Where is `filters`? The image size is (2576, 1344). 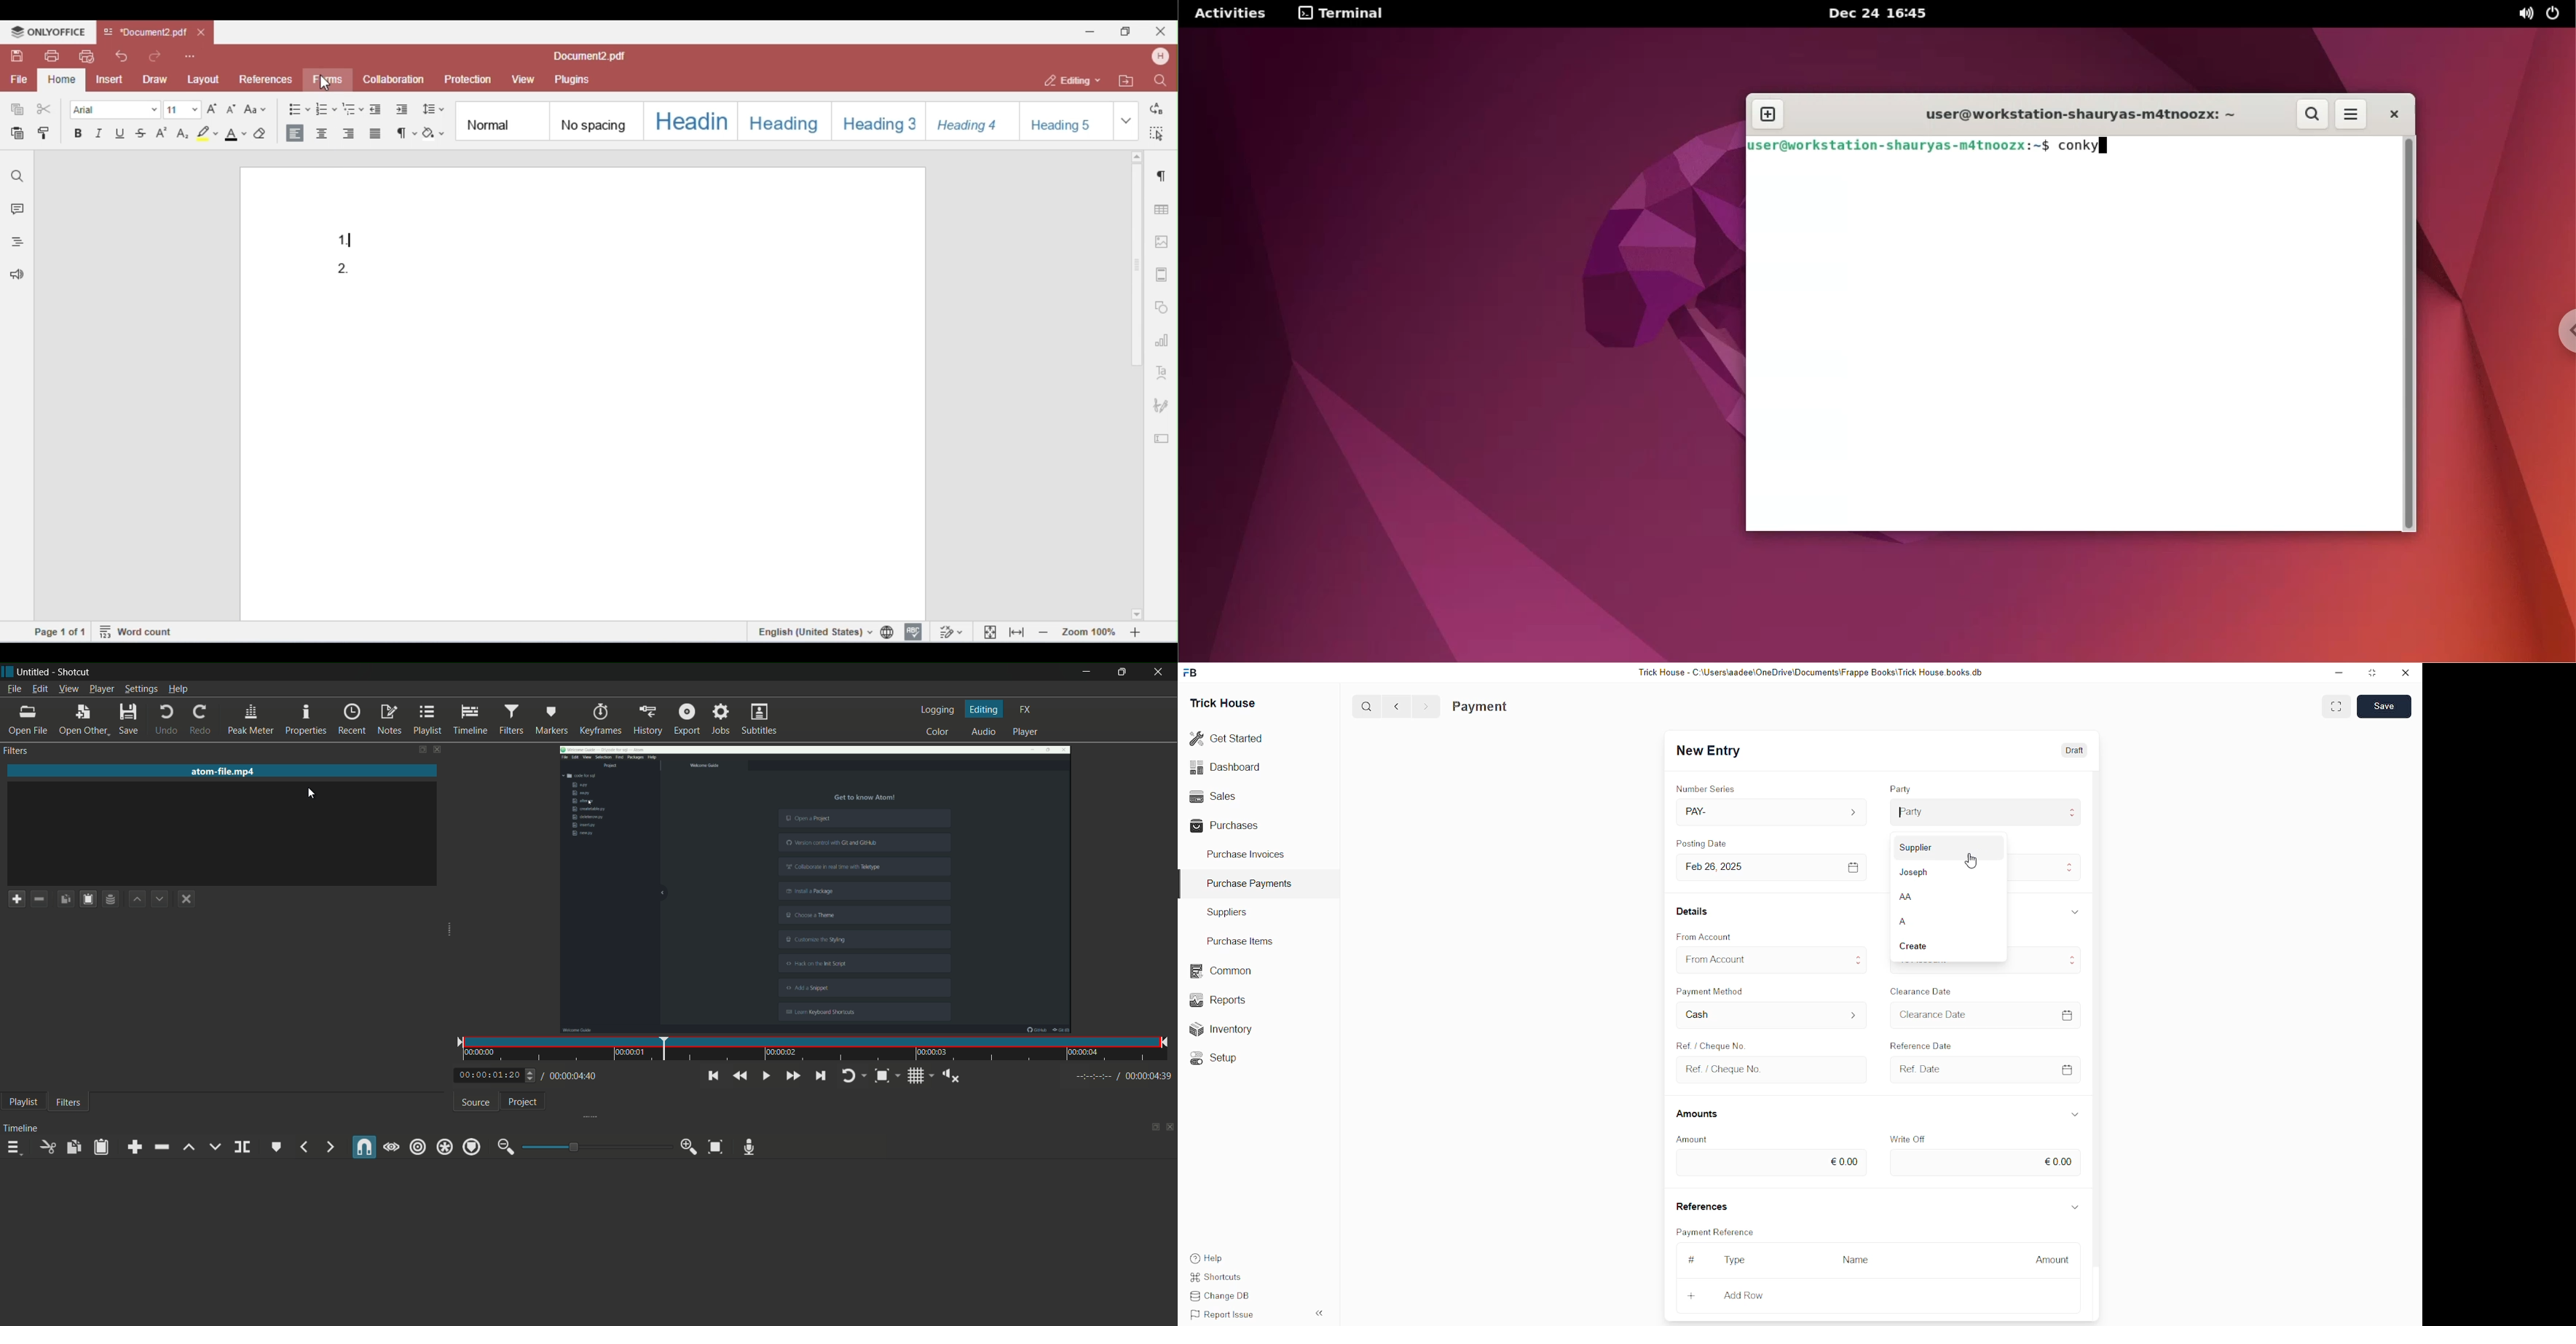
filters is located at coordinates (68, 1103).